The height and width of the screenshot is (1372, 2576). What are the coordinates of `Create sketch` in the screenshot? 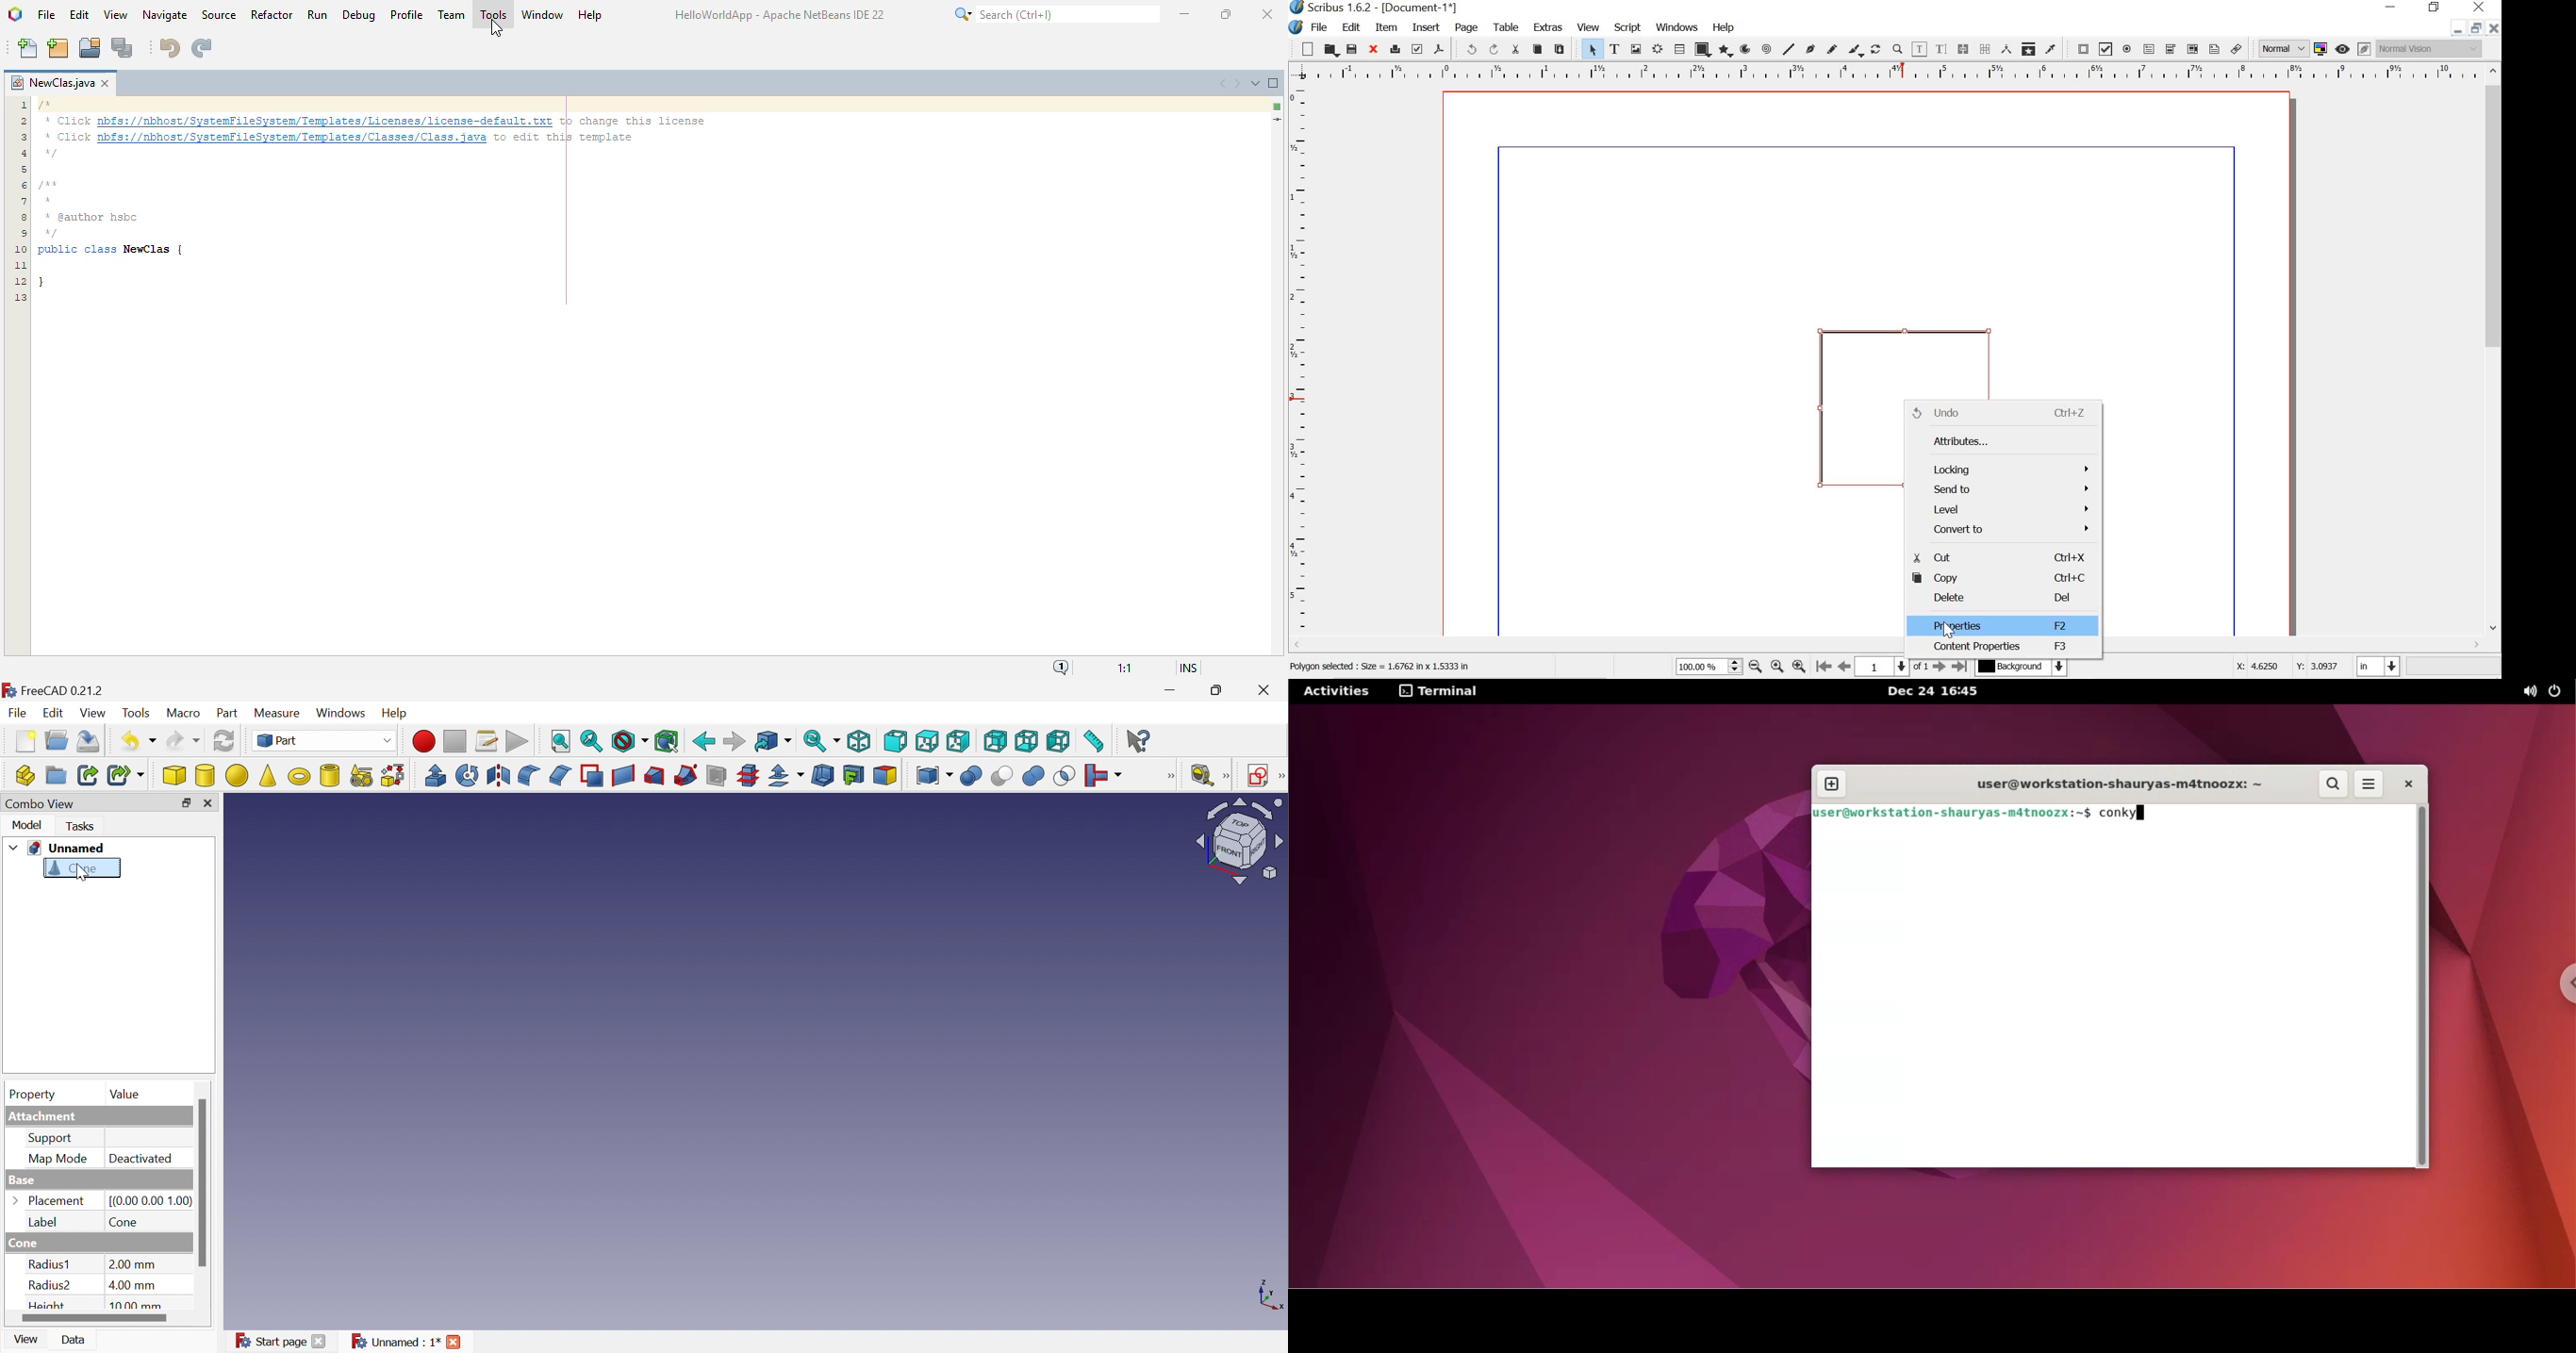 It's located at (1257, 777).